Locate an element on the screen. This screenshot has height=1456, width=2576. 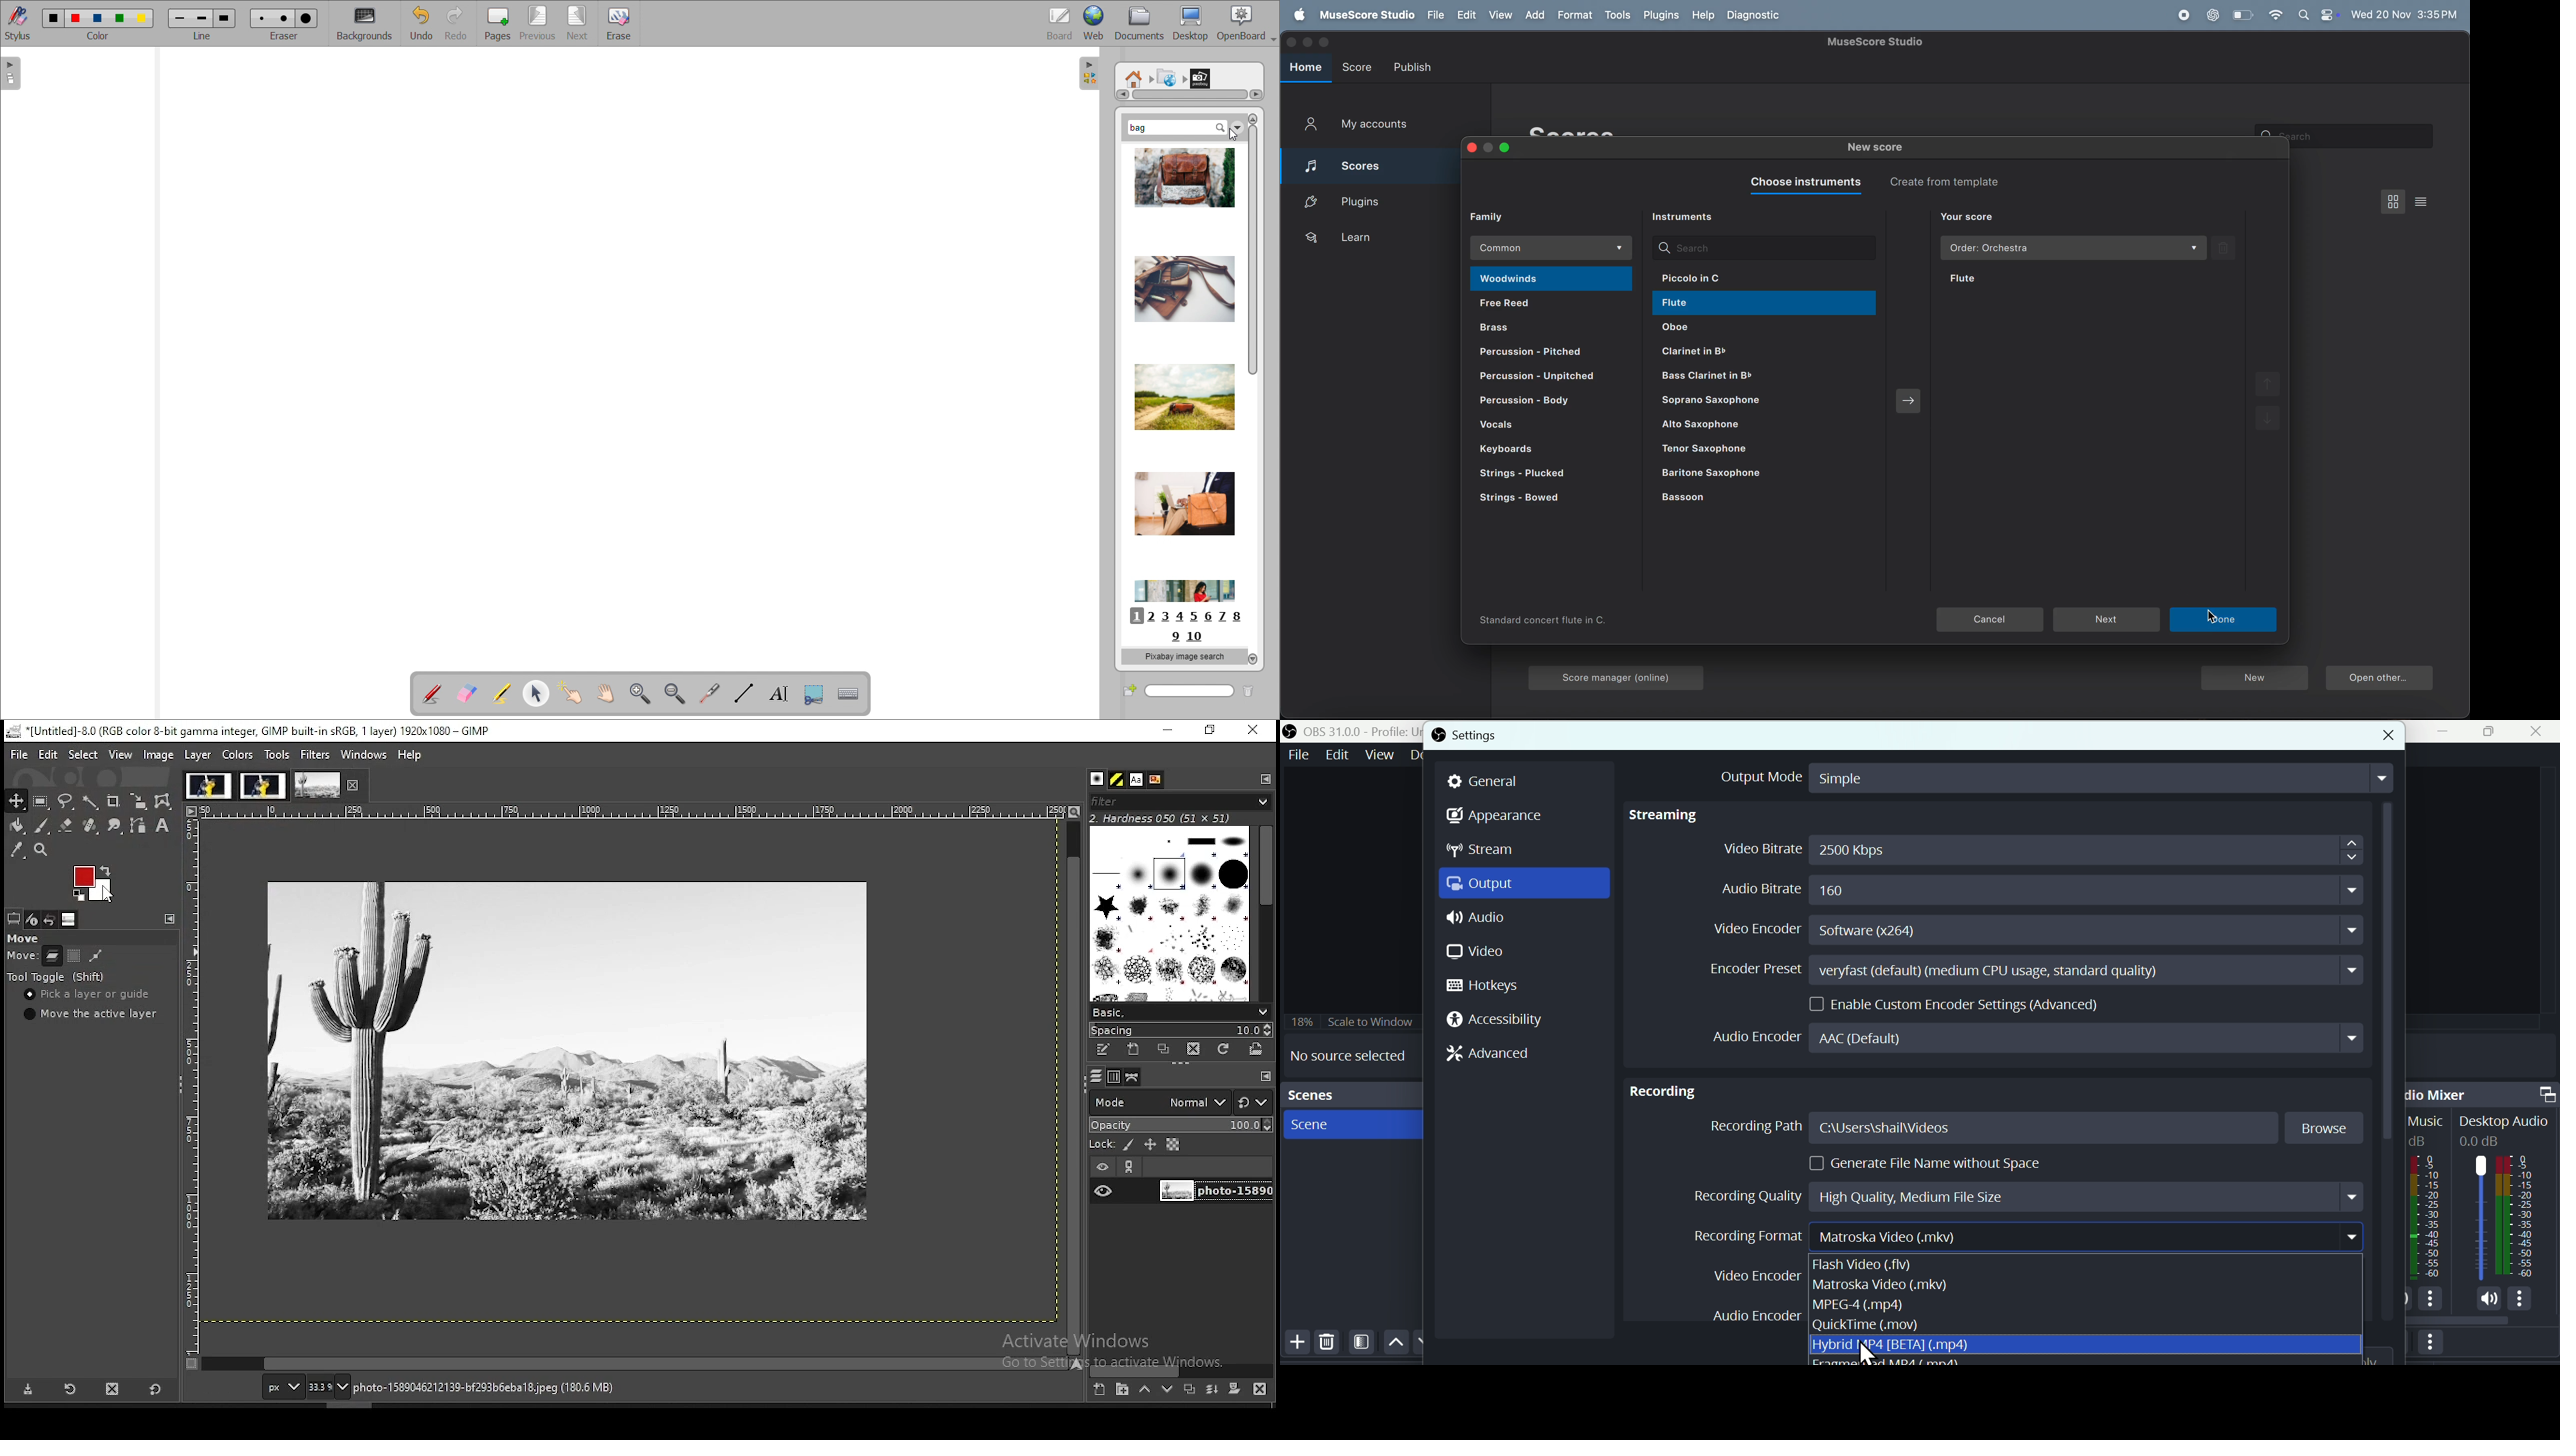
list view is located at coordinates (2425, 201).